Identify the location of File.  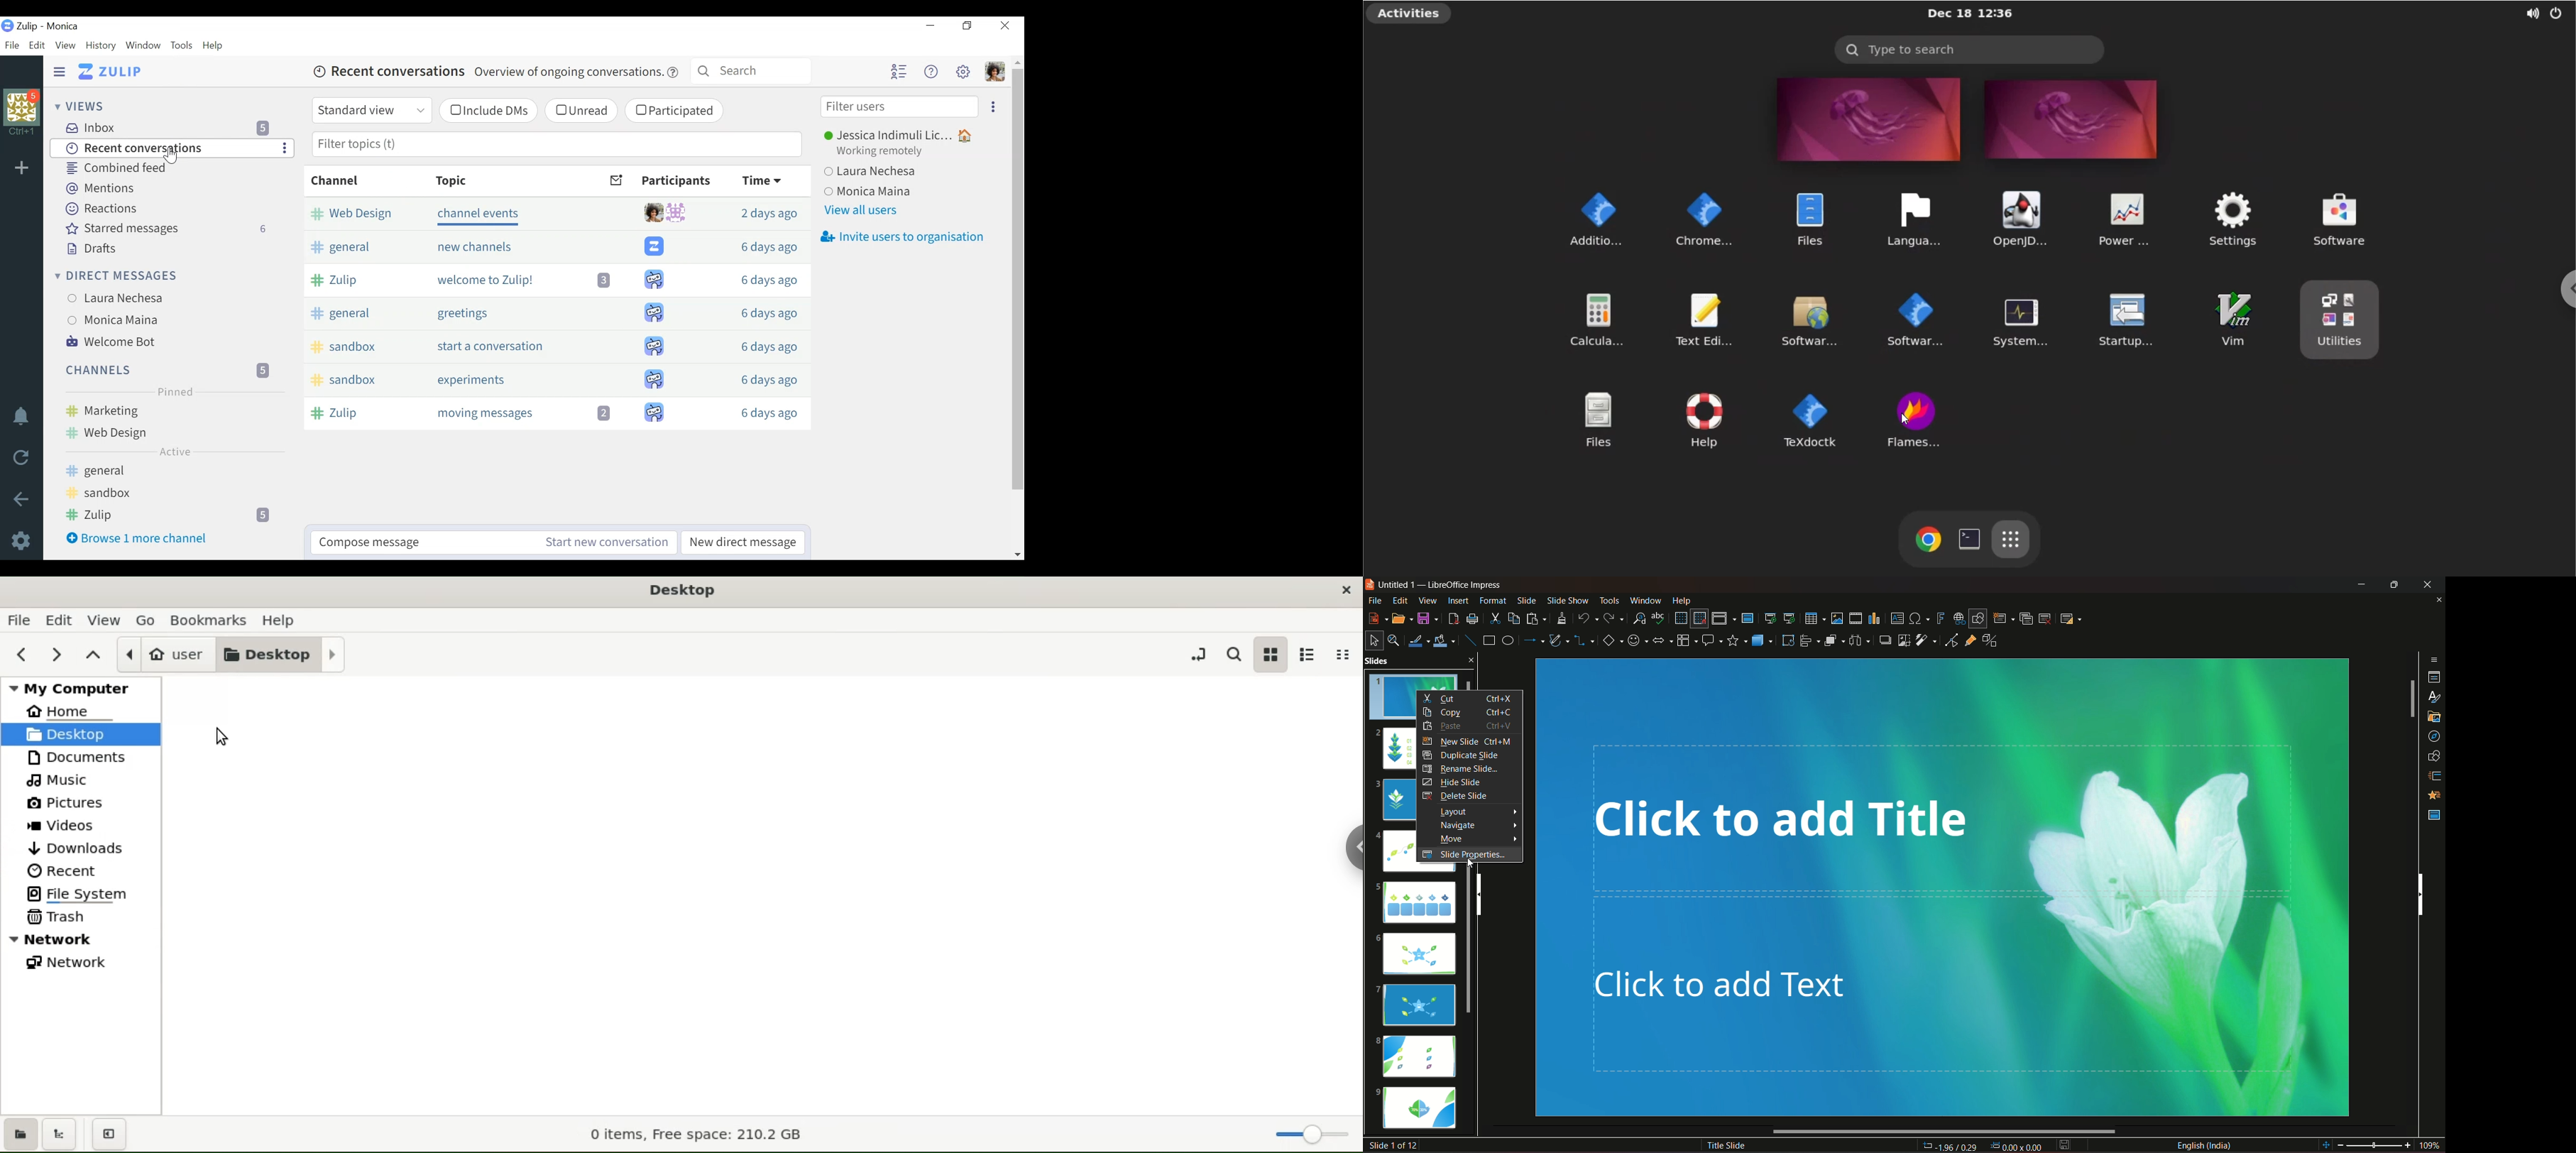
(13, 45).